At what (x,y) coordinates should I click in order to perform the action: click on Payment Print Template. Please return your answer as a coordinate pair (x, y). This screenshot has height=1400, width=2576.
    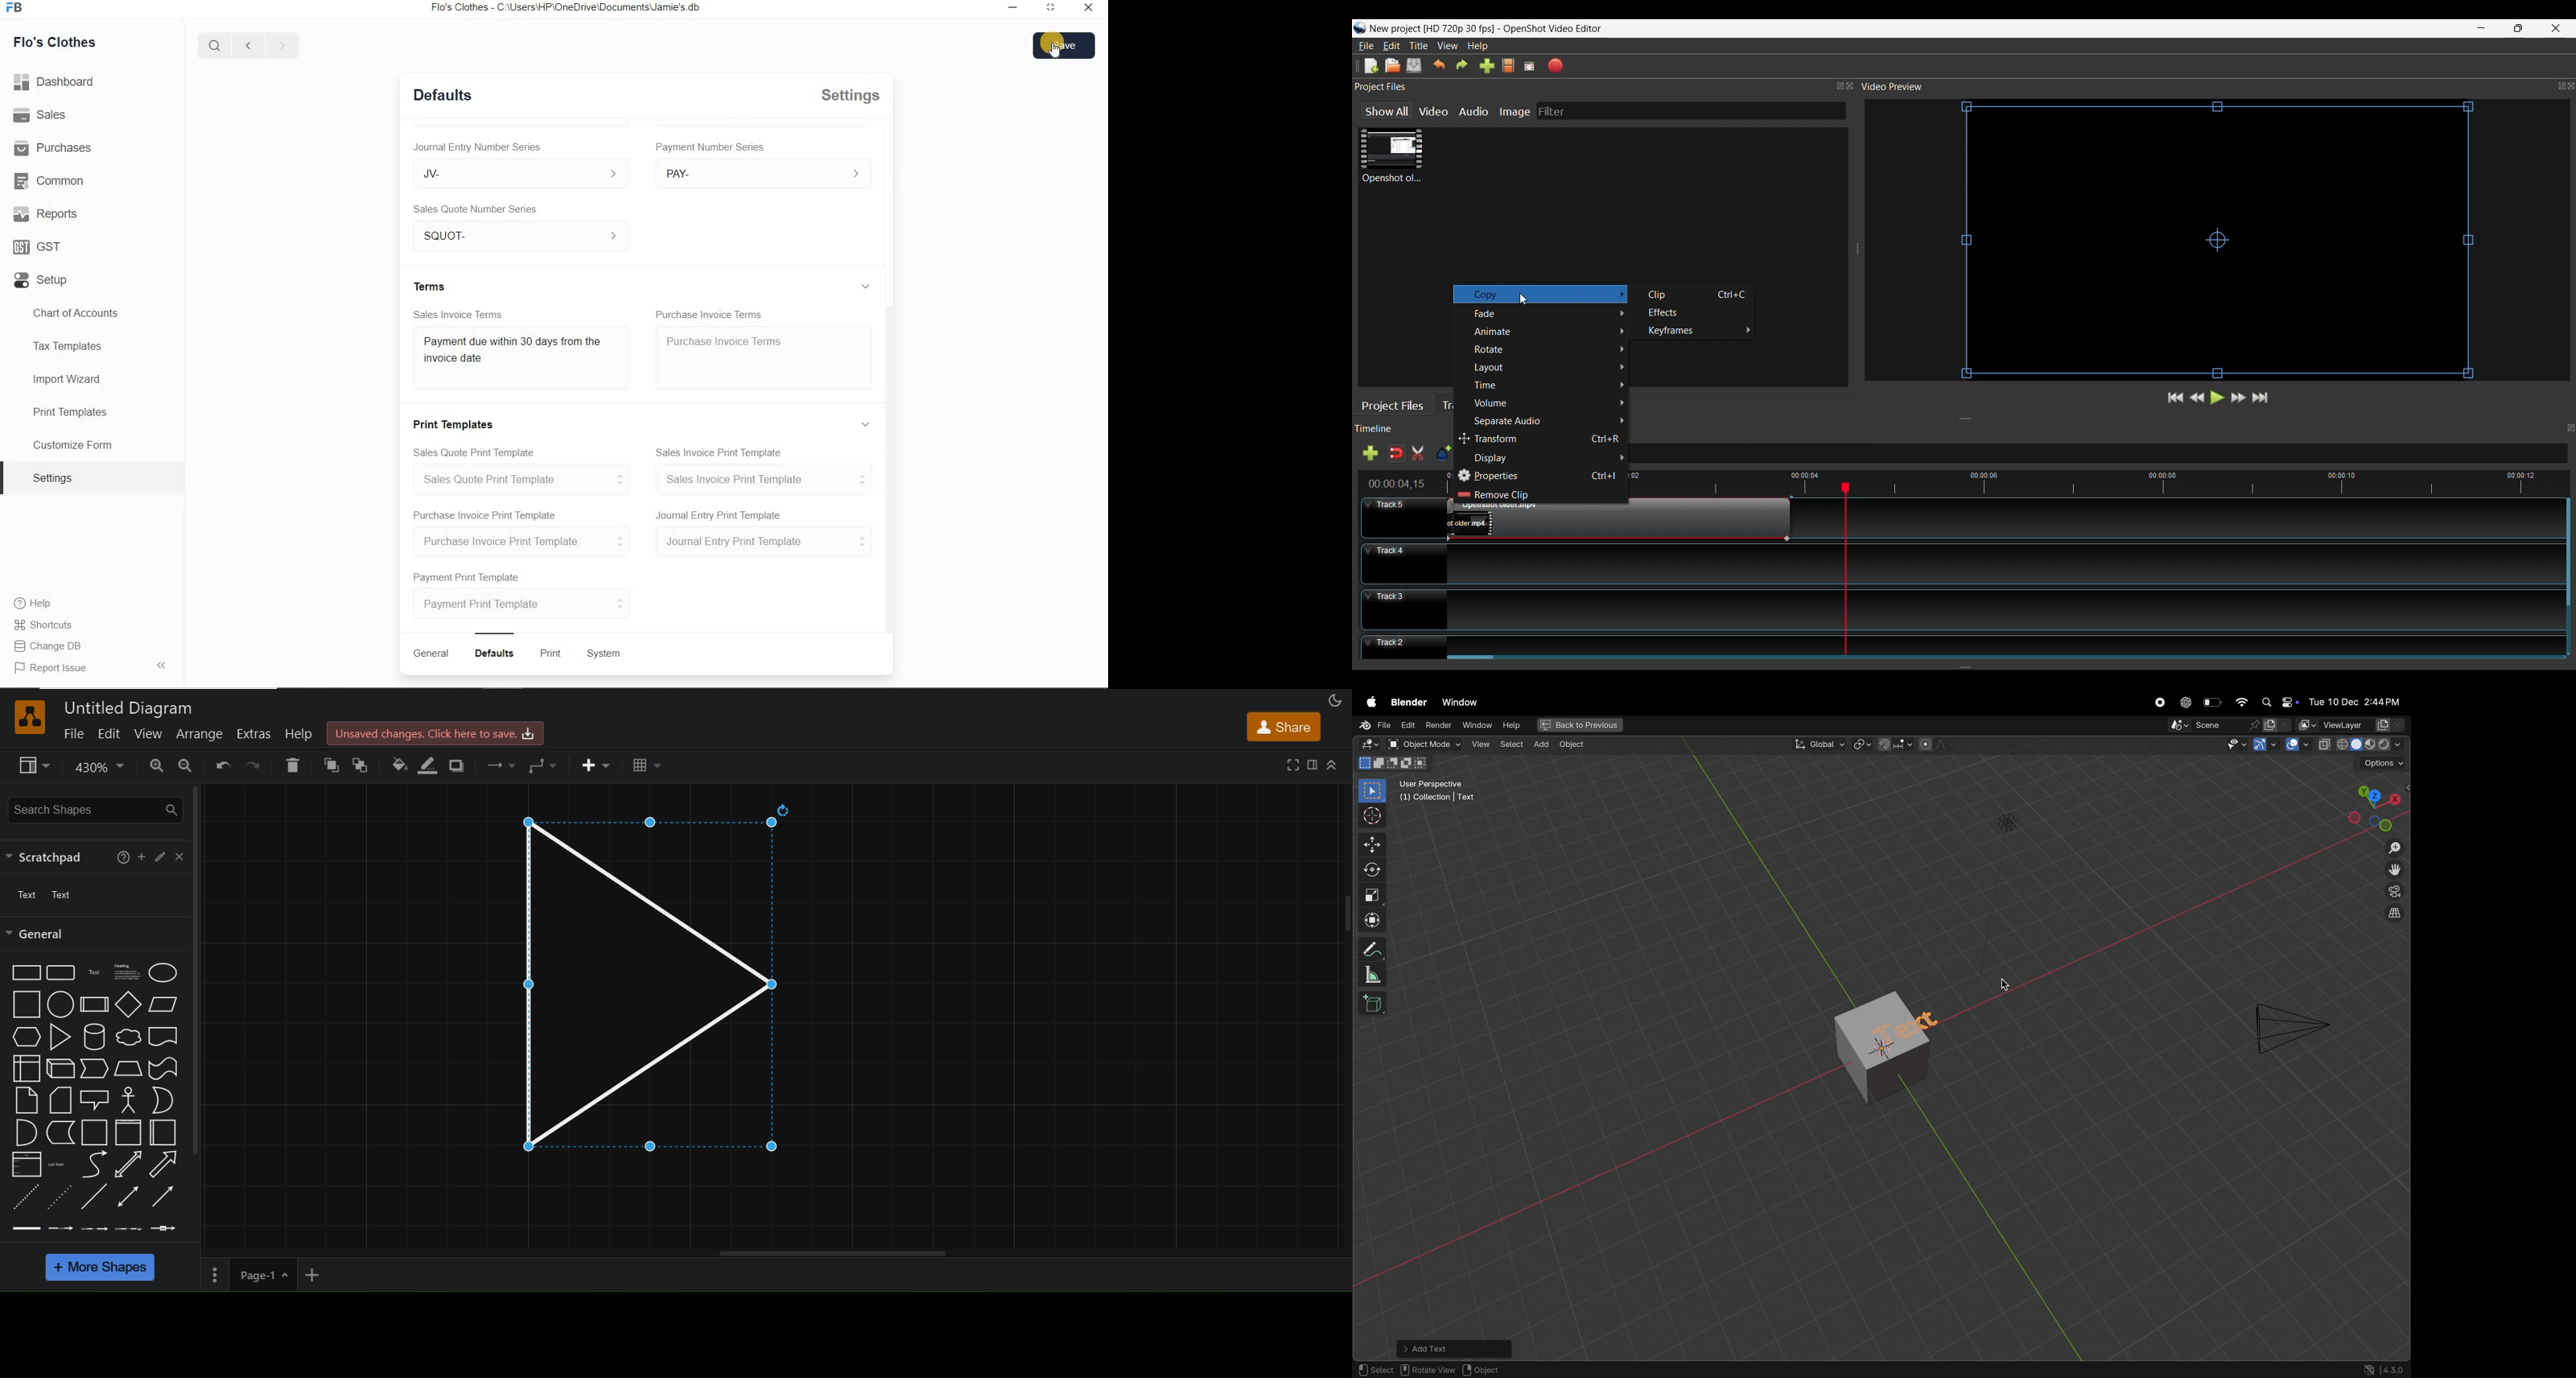
    Looking at the image, I should click on (523, 603).